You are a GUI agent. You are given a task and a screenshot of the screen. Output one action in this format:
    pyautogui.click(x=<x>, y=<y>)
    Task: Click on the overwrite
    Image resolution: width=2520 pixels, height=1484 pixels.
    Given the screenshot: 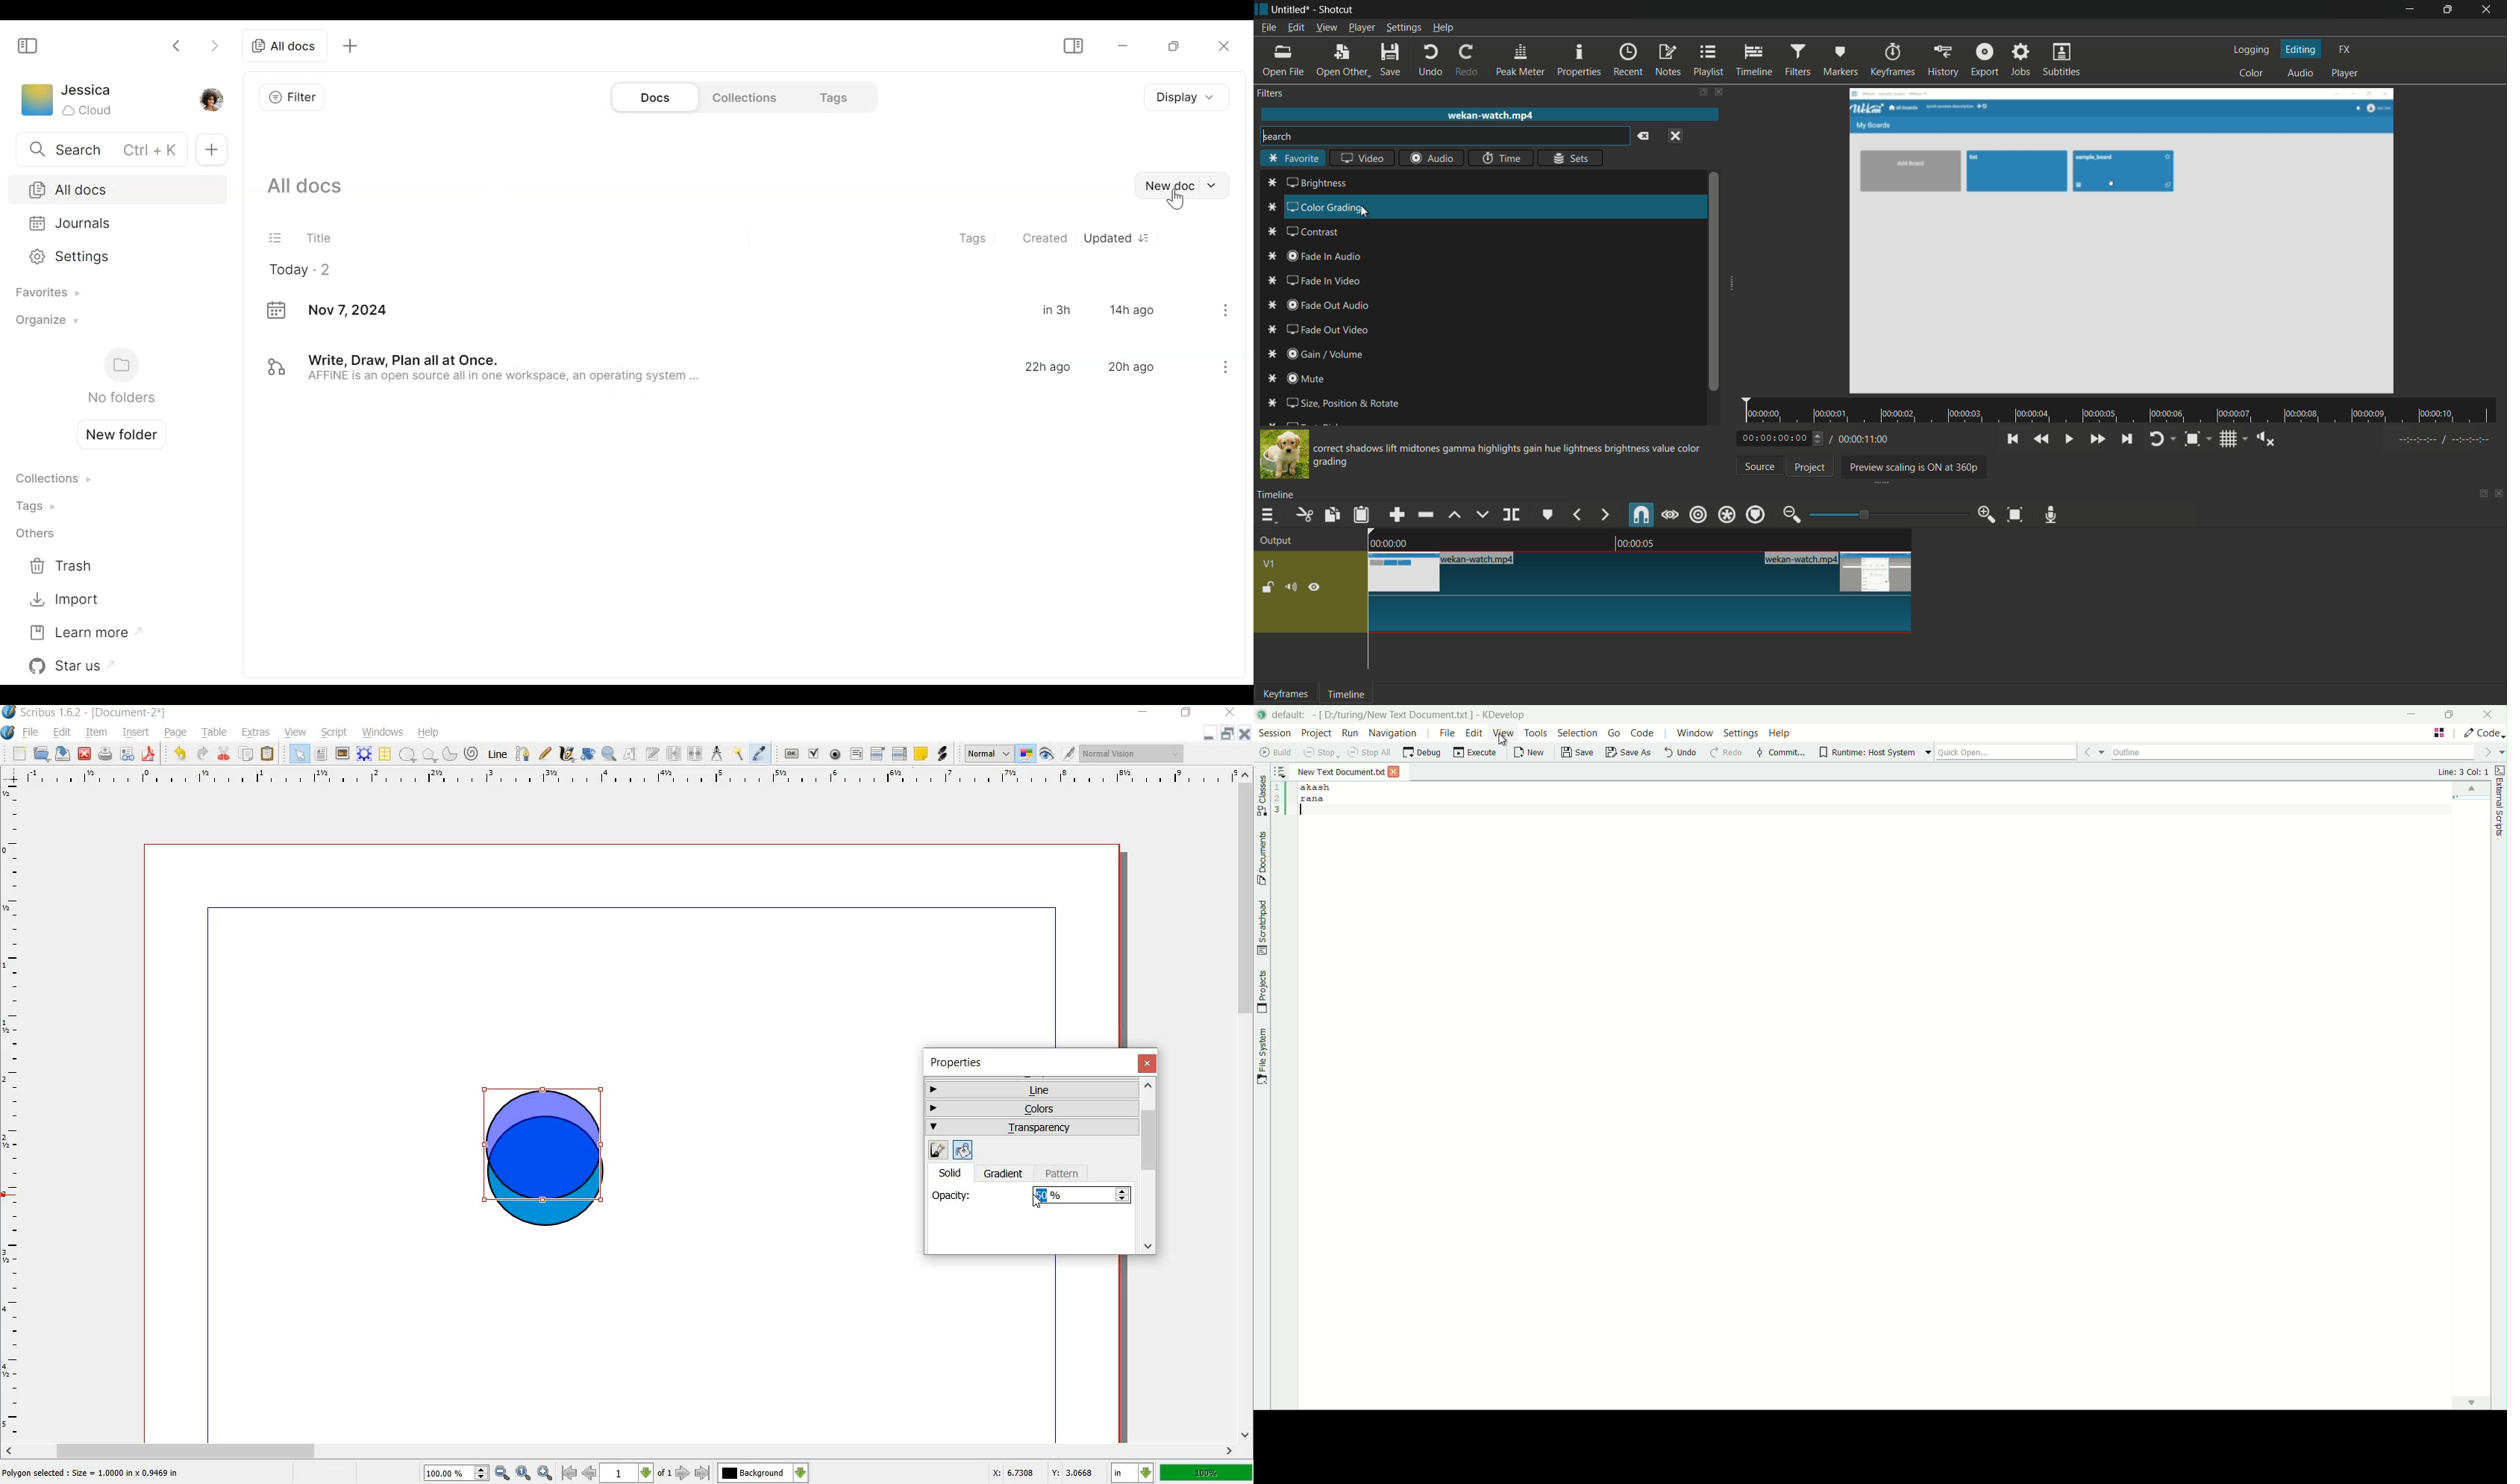 What is the action you would take?
    pyautogui.click(x=1482, y=514)
    